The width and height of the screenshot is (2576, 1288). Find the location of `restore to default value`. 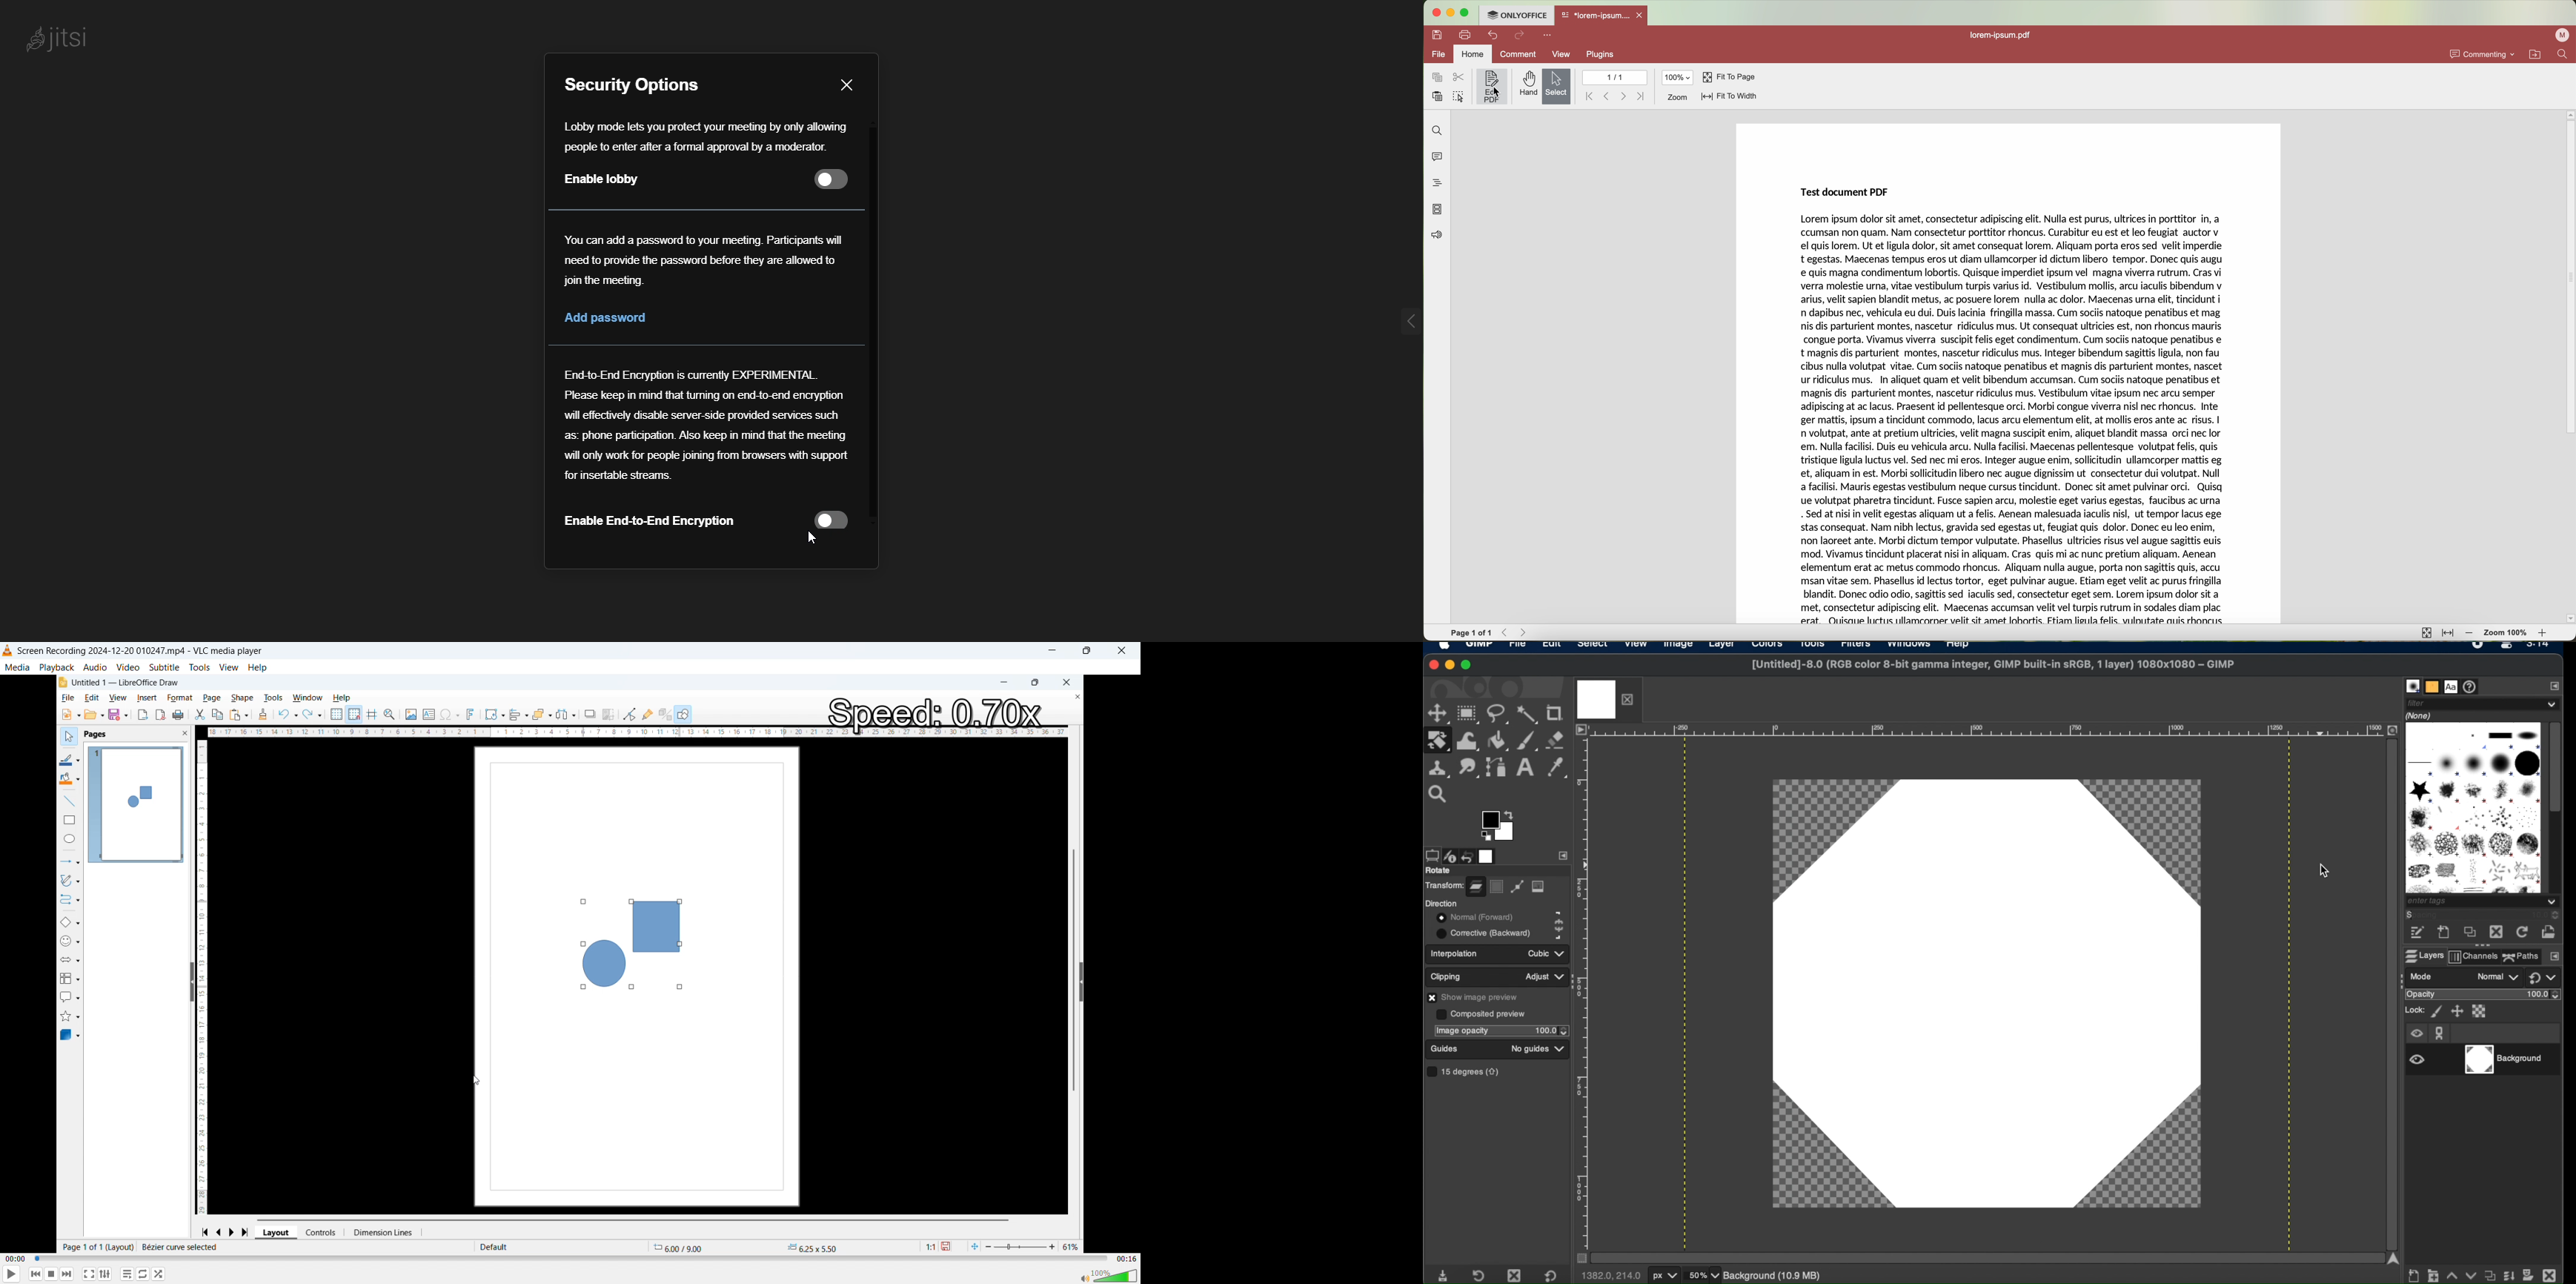

restore to default value is located at coordinates (1555, 1276).